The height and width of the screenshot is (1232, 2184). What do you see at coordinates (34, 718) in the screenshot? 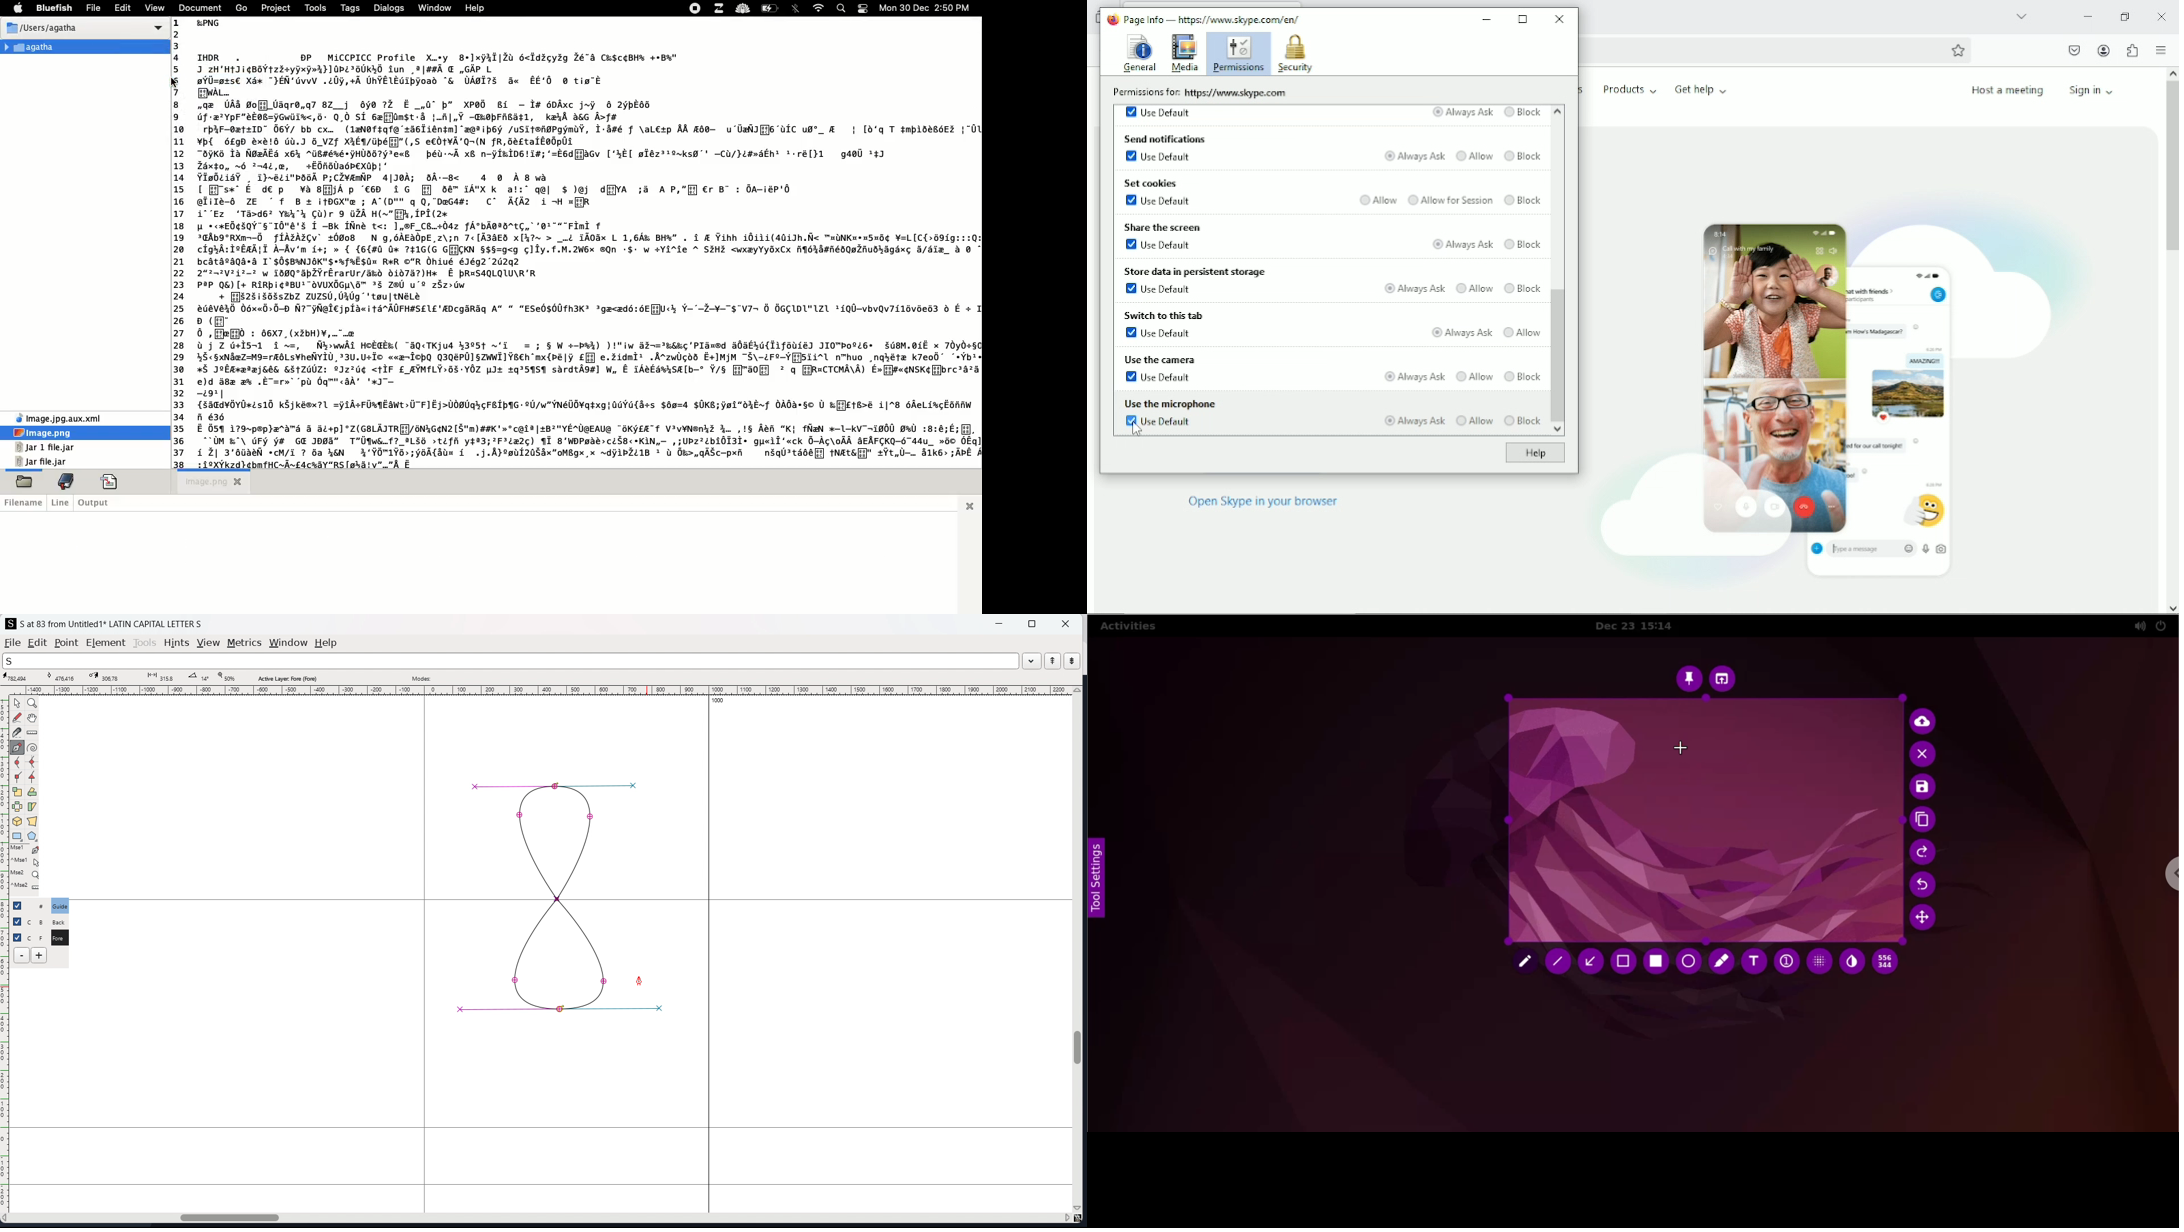
I see `scroll by hand` at bounding box center [34, 718].